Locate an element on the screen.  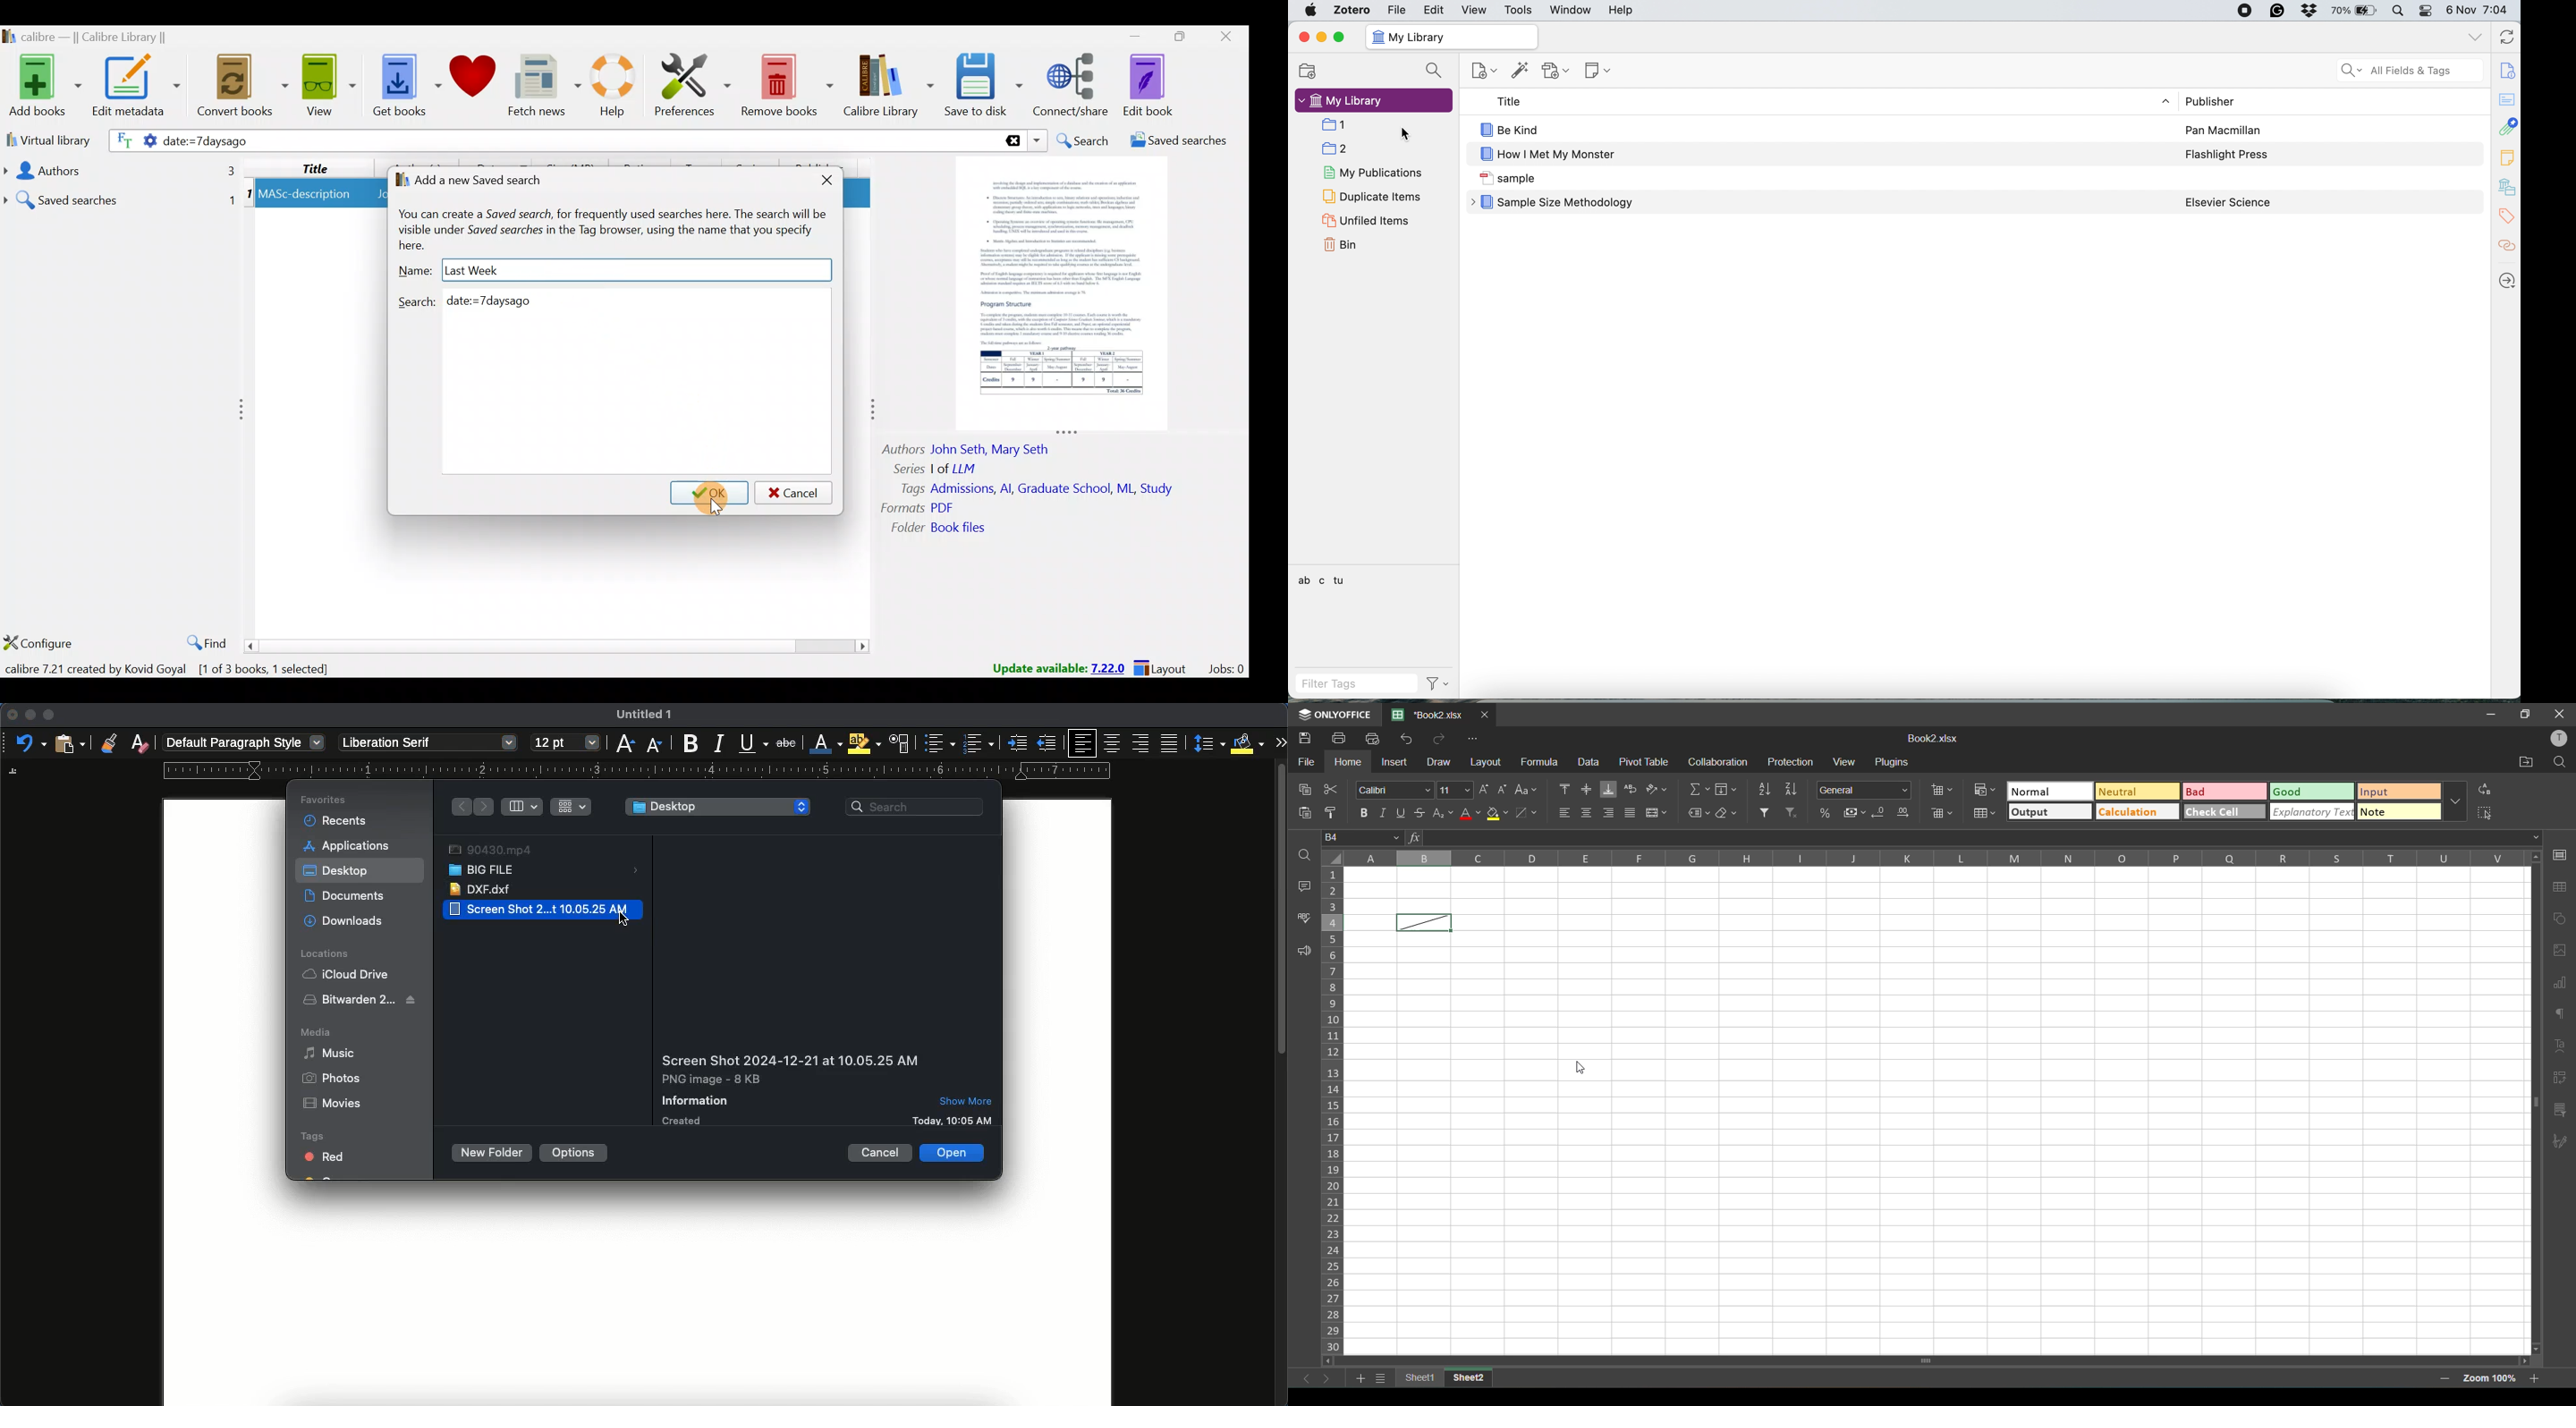
grid is located at coordinates (572, 807).